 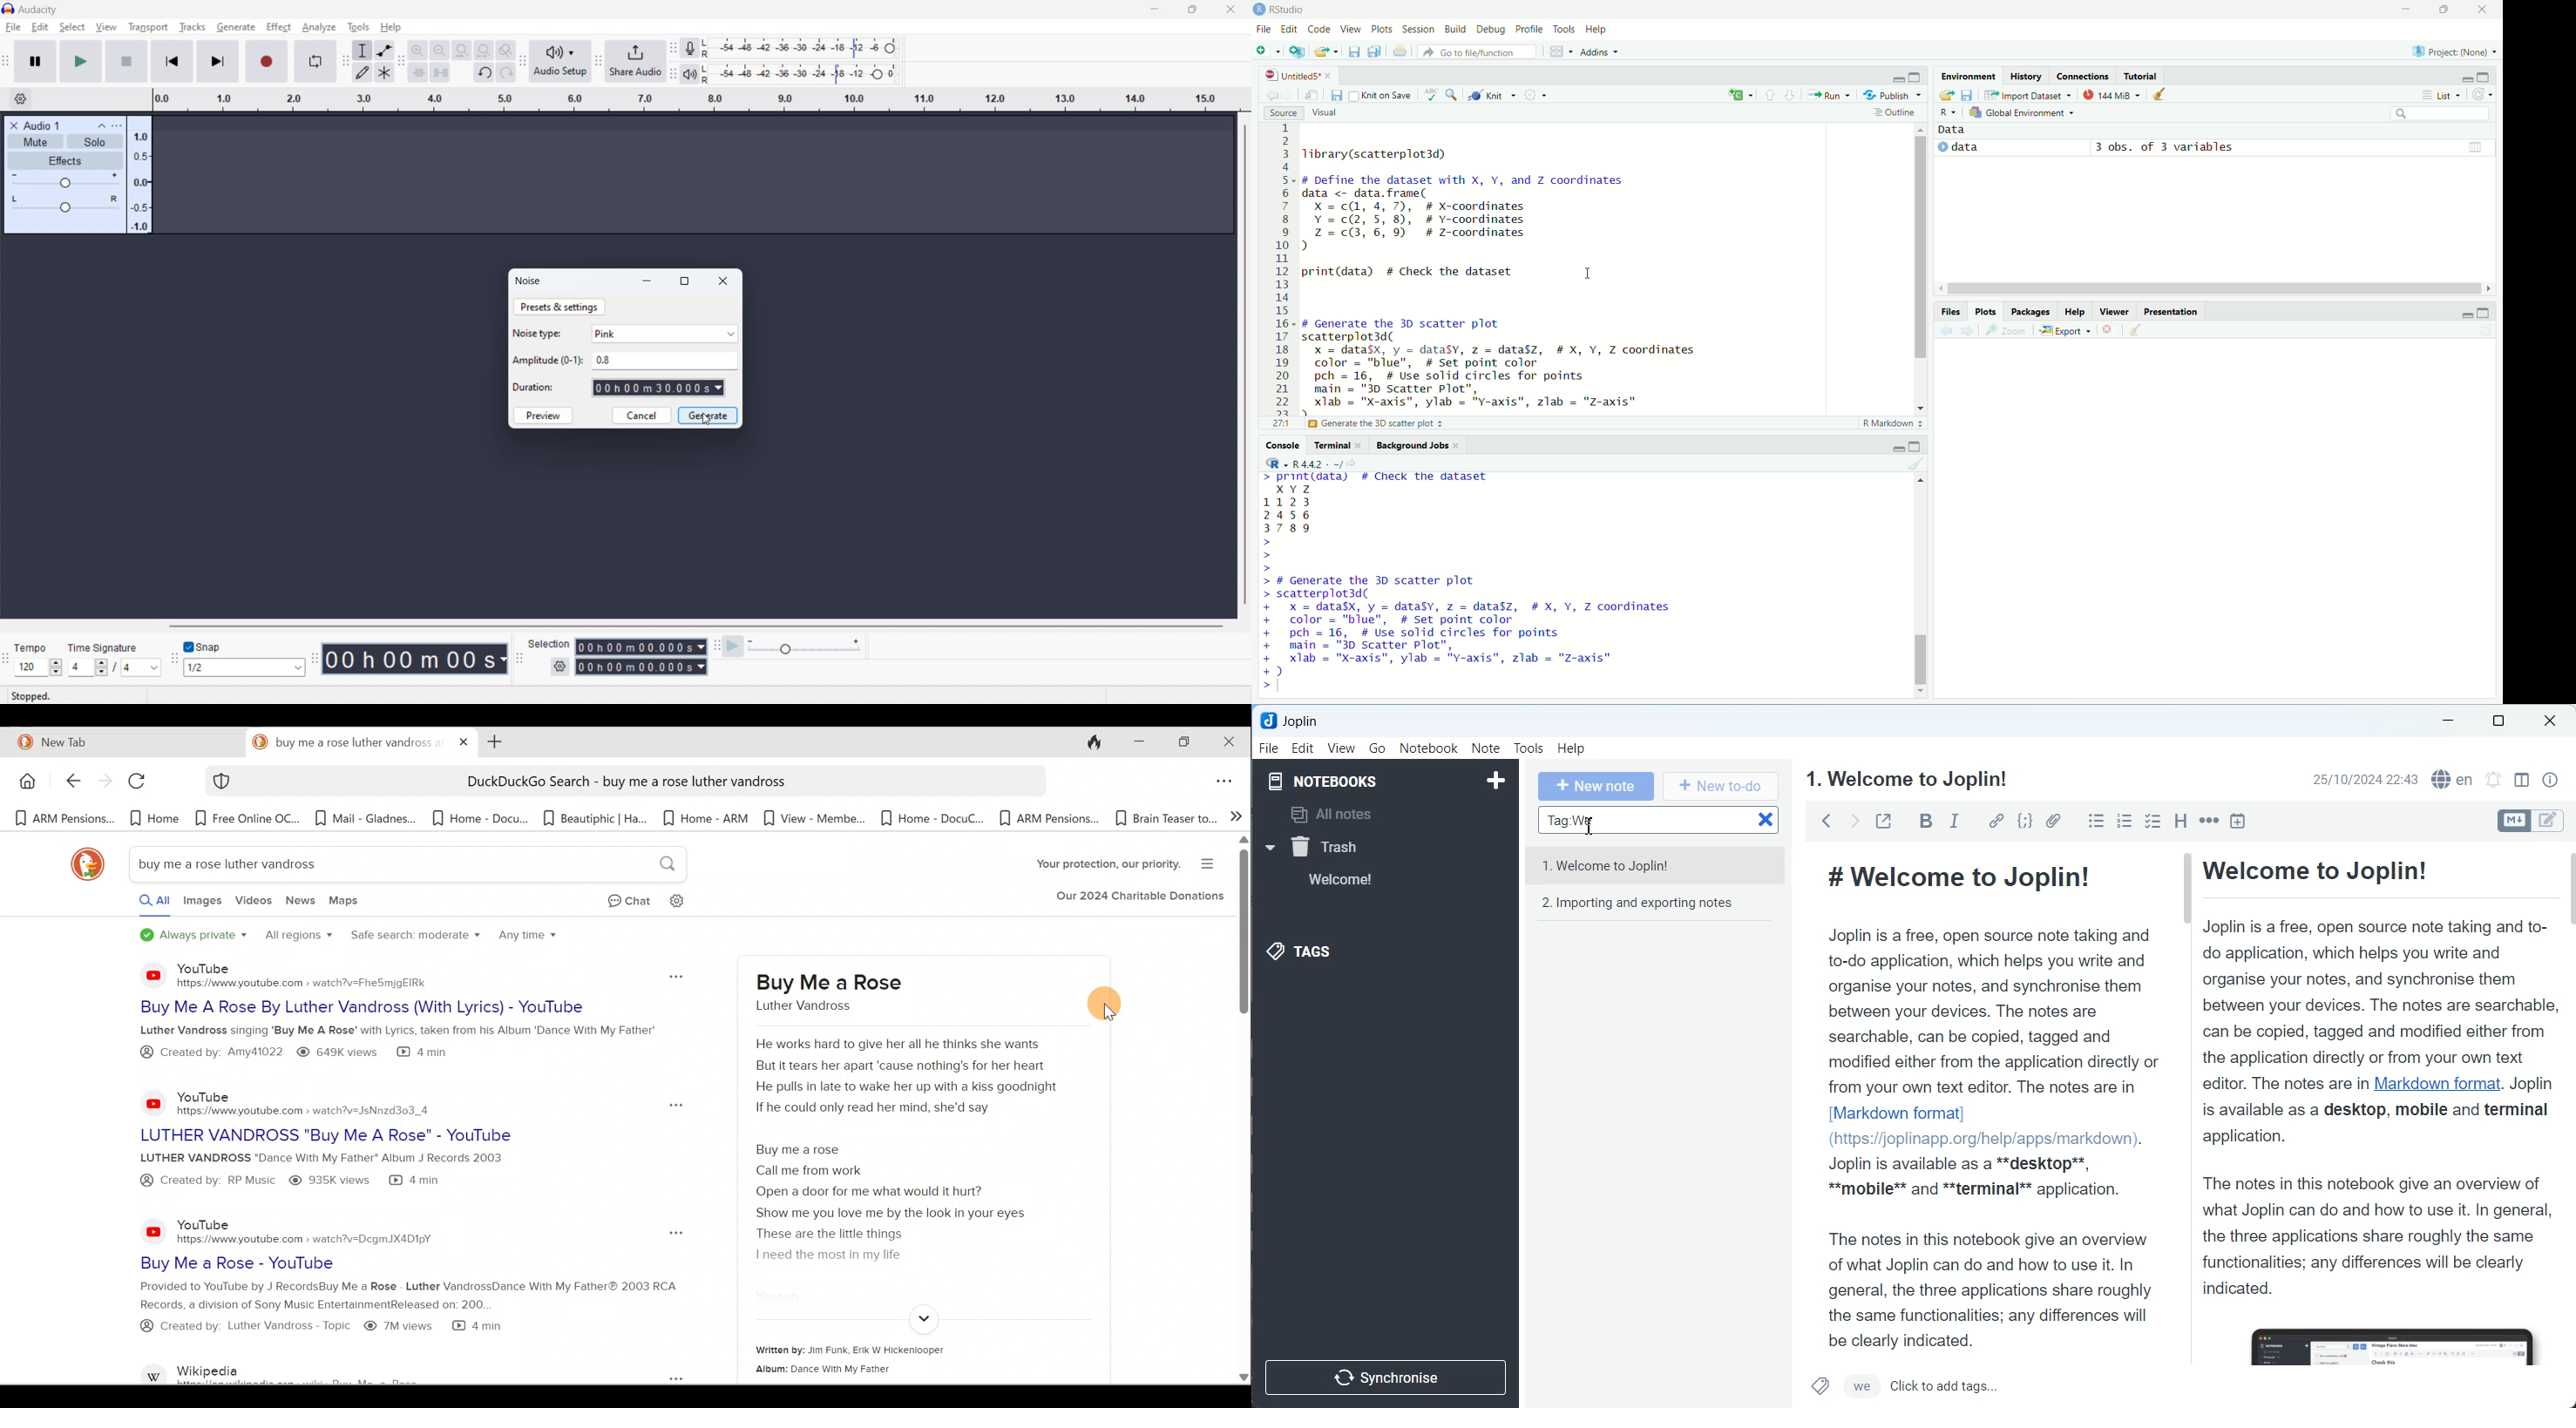 I want to click on horizontal scrollbar, so click(x=694, y=626).